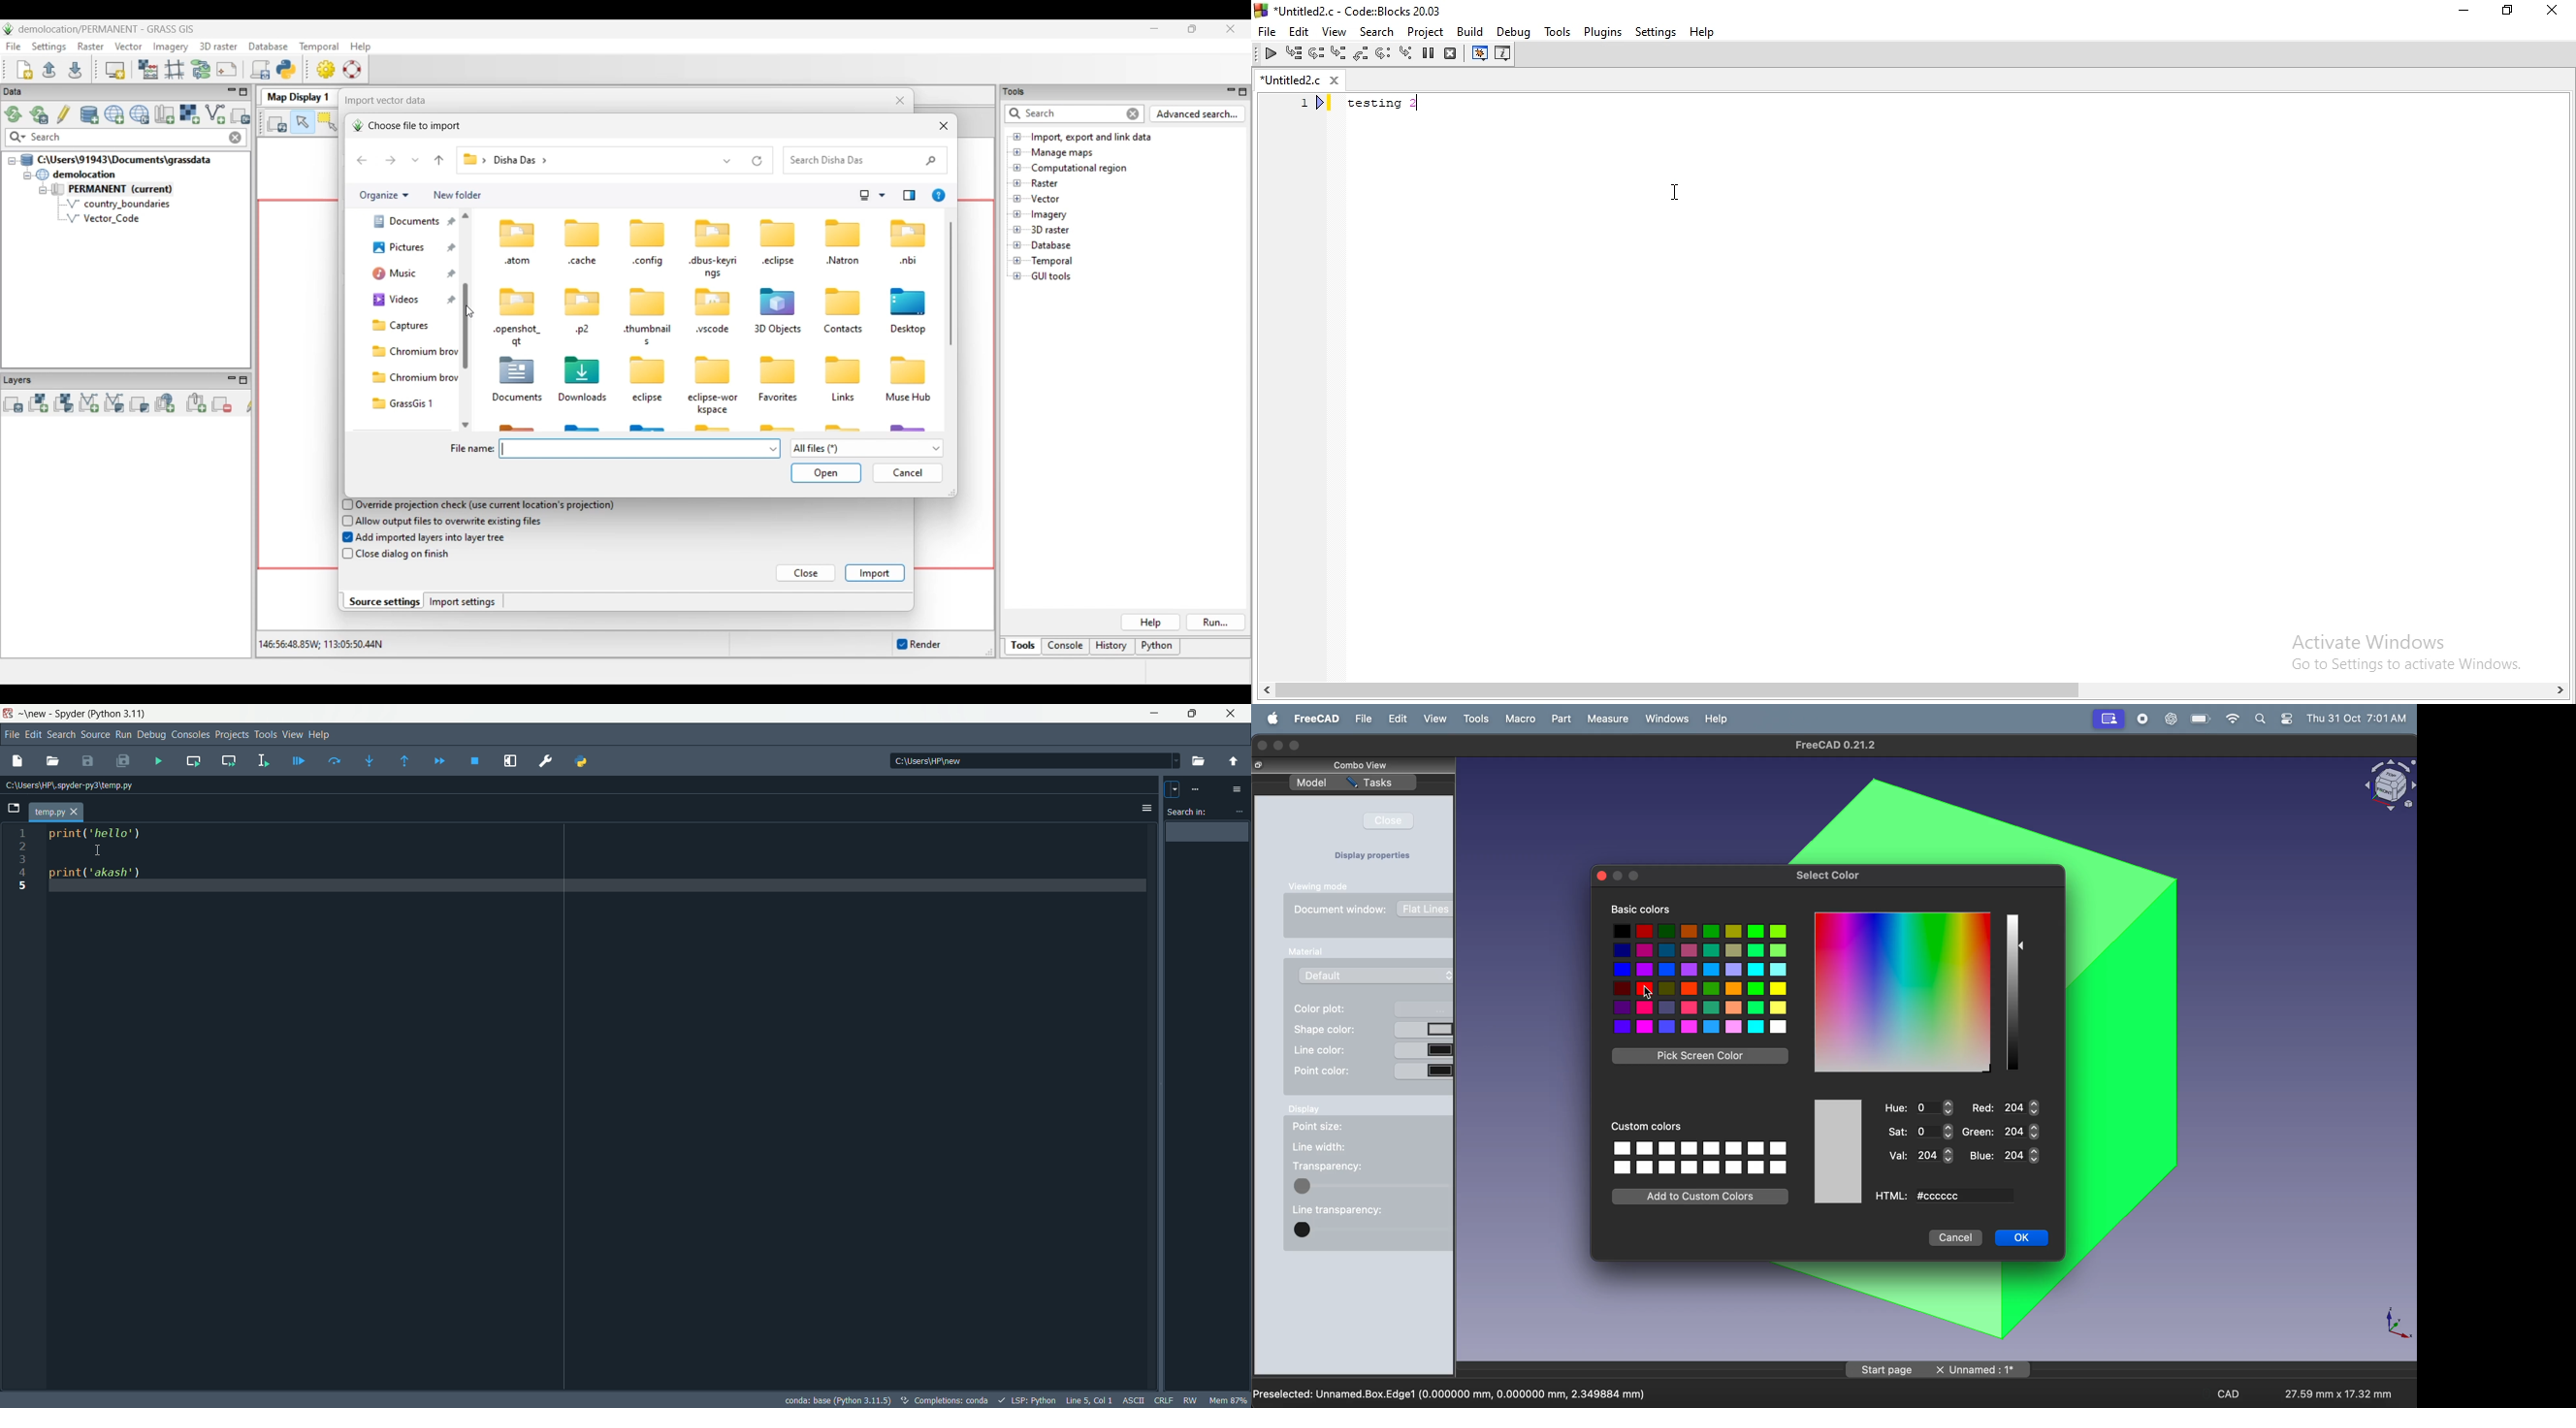 The height and width of the screenshot is (1428, 2576). I want to click on Build , so click(1470, 32).